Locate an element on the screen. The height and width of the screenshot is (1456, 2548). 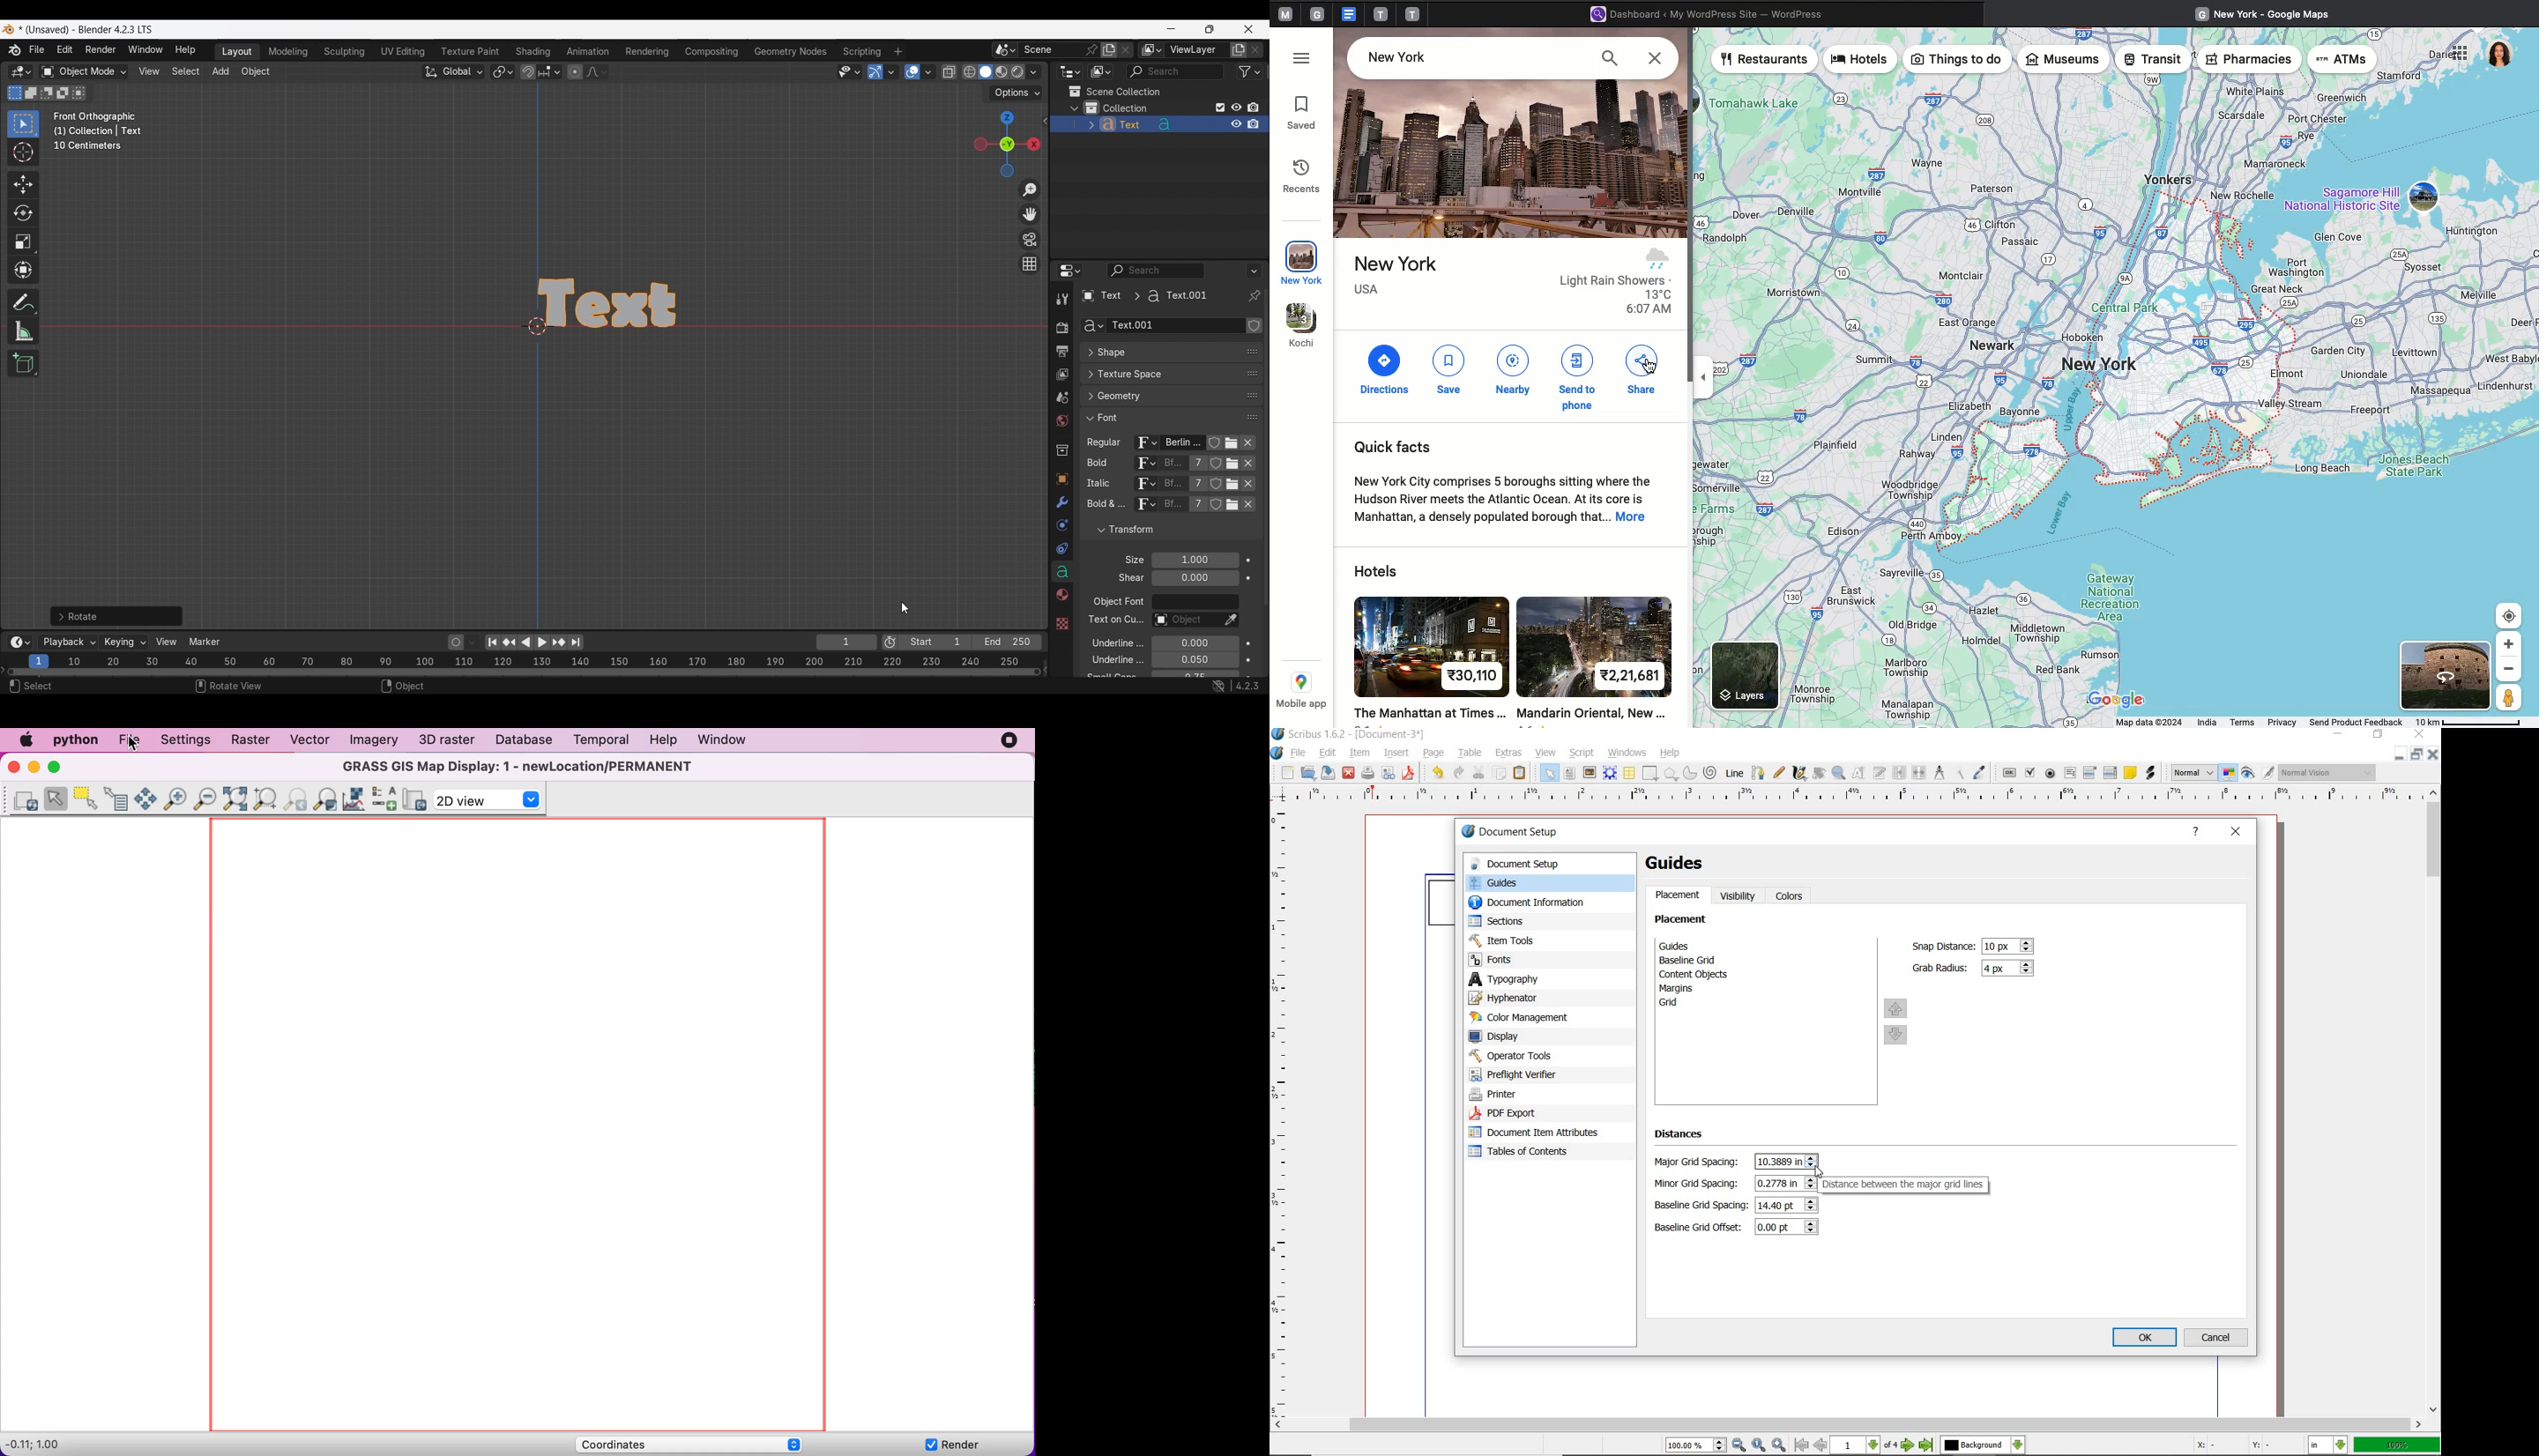
edit is located at coordinates (1327, 753).